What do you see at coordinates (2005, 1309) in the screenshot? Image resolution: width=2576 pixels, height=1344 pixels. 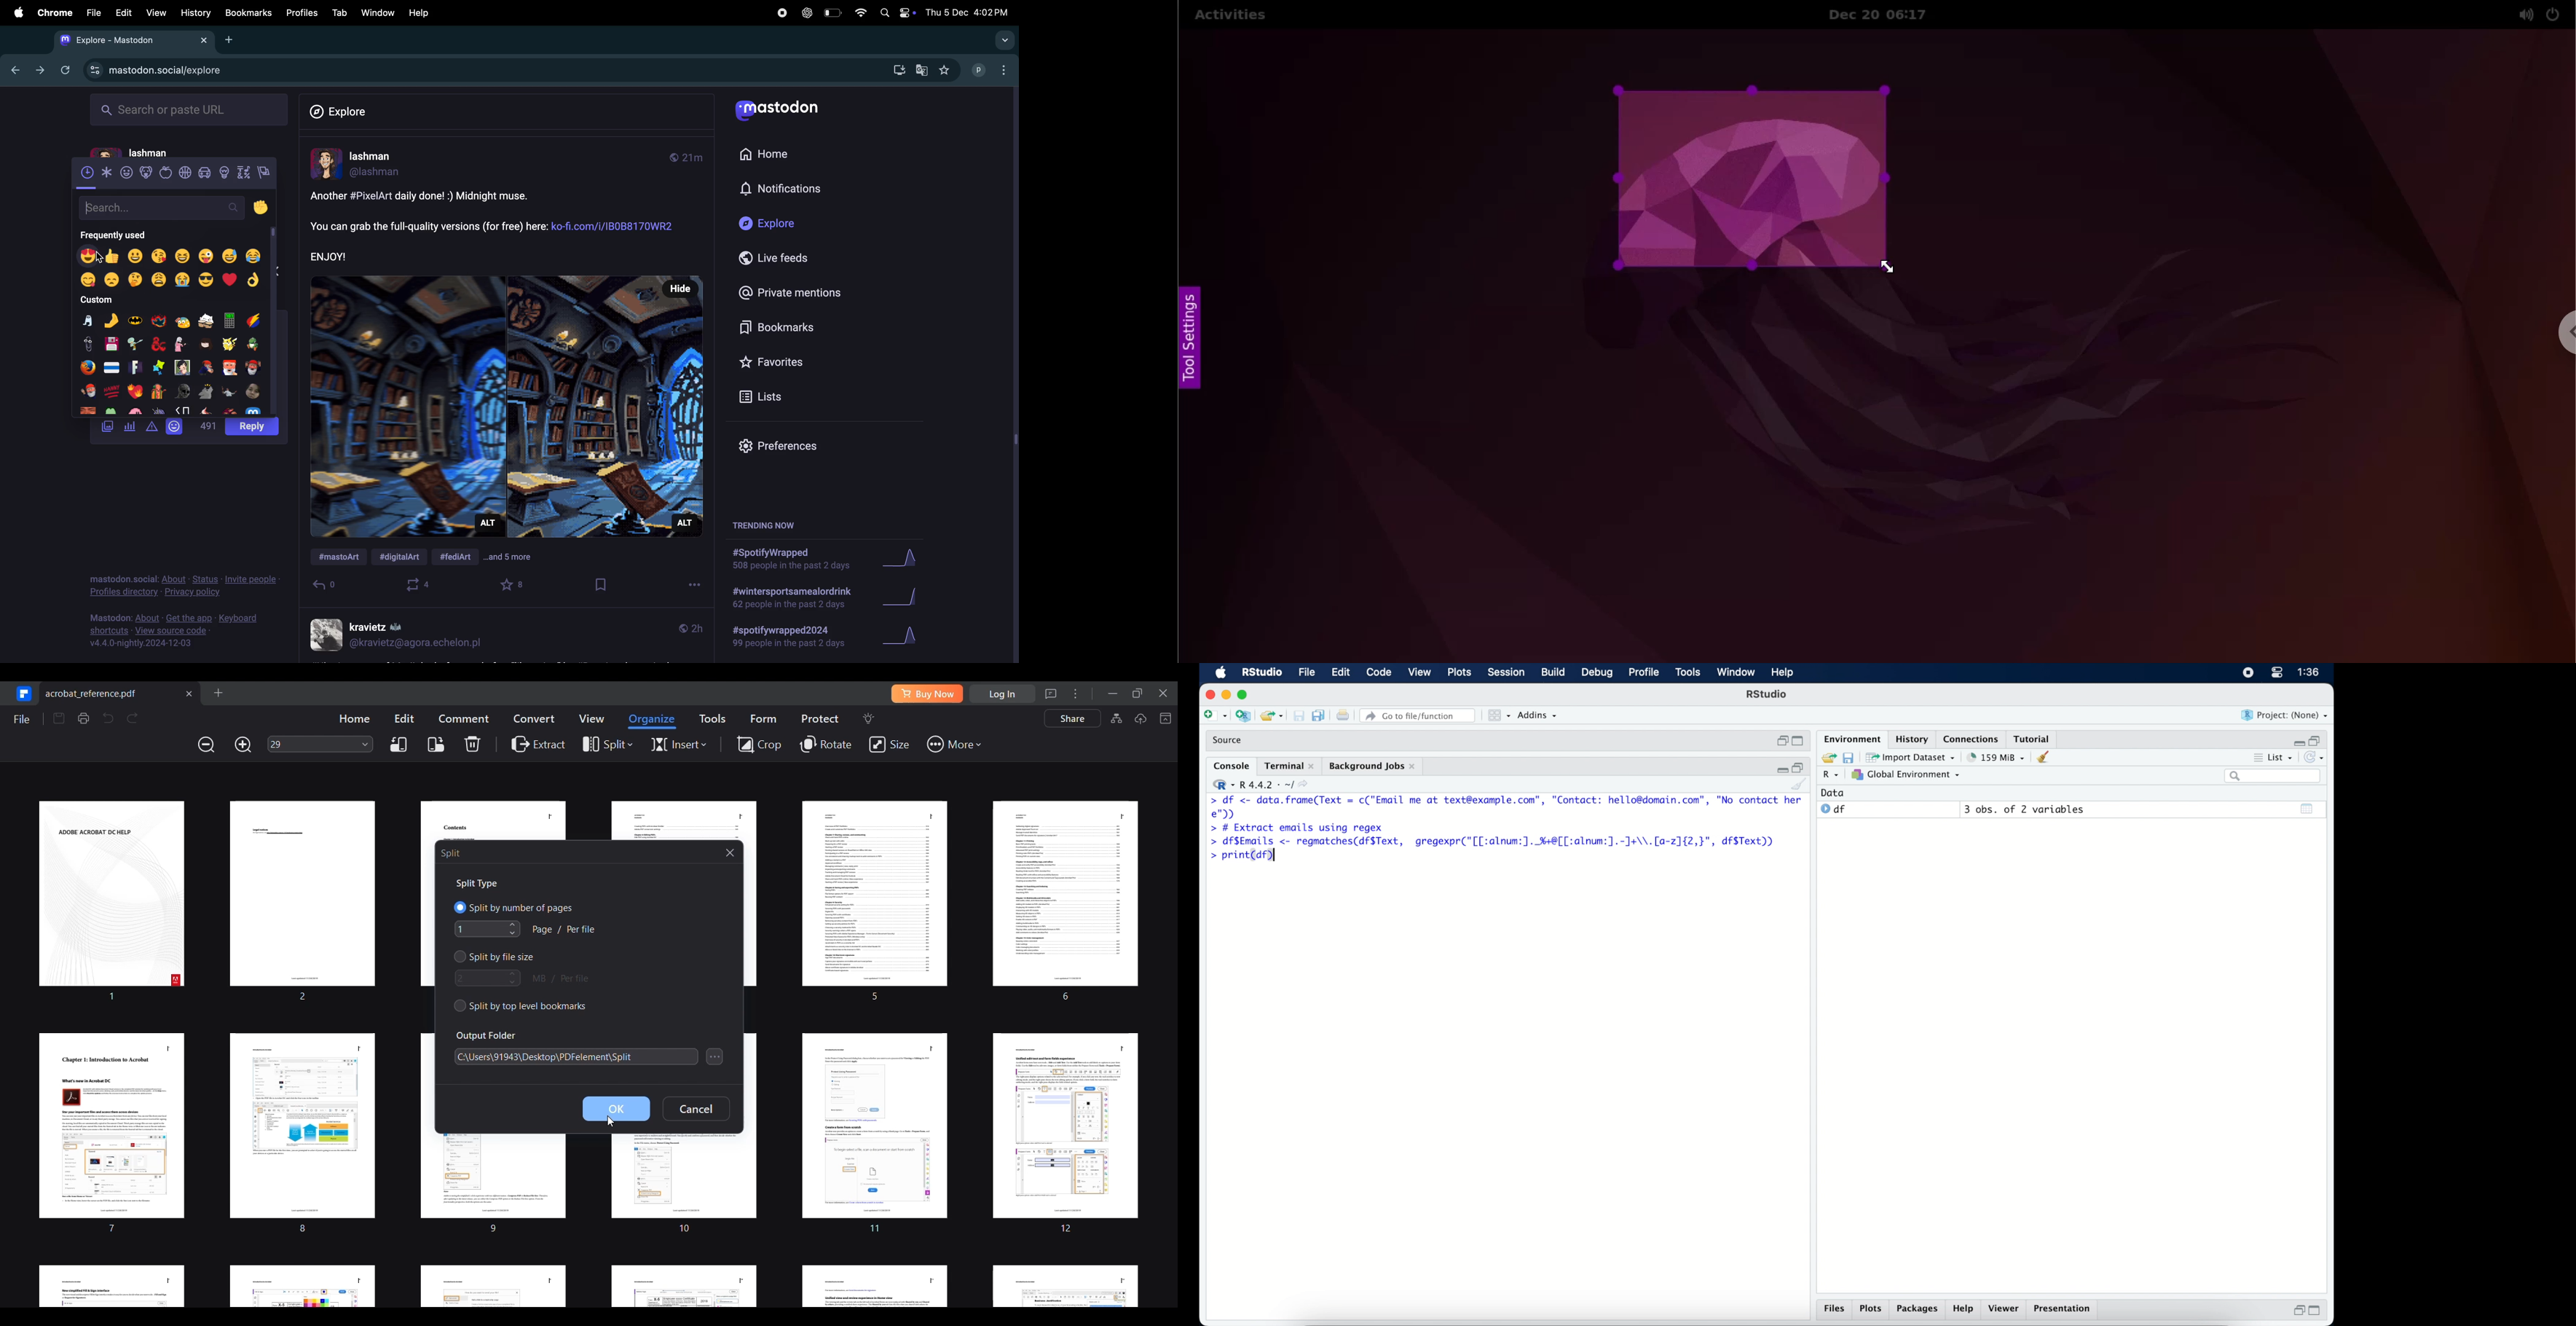 I see `viewer` at bounding box center [2005, 1309].